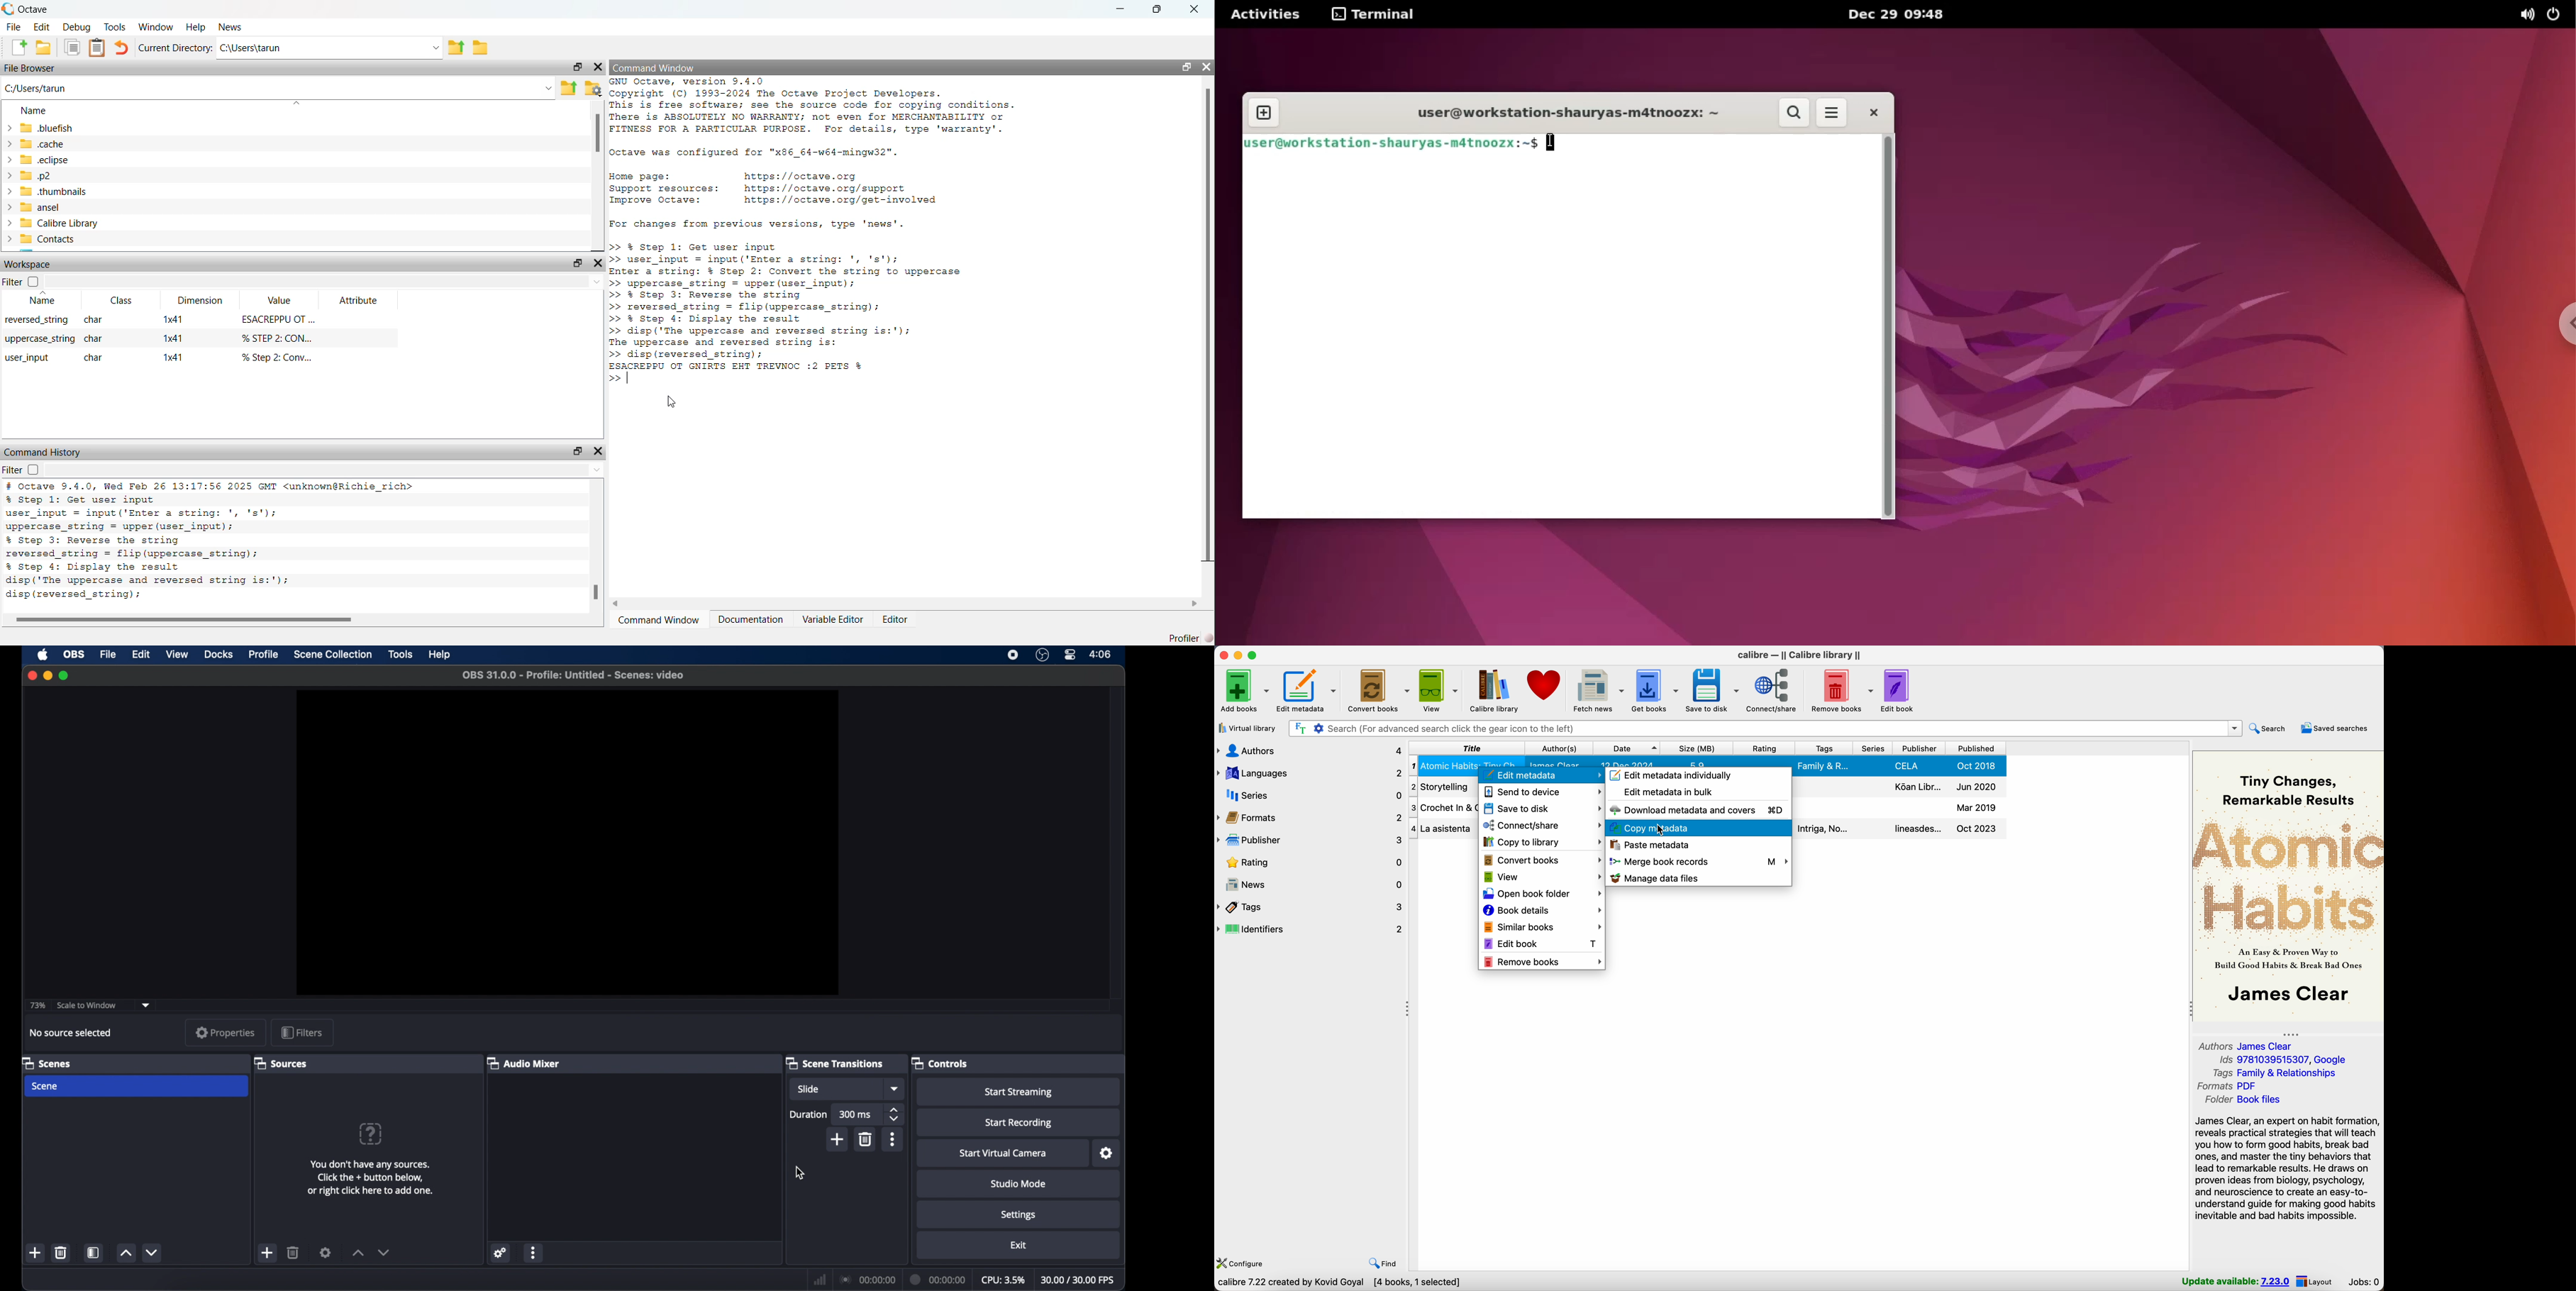  I want to click on add, so click(838, 1140).